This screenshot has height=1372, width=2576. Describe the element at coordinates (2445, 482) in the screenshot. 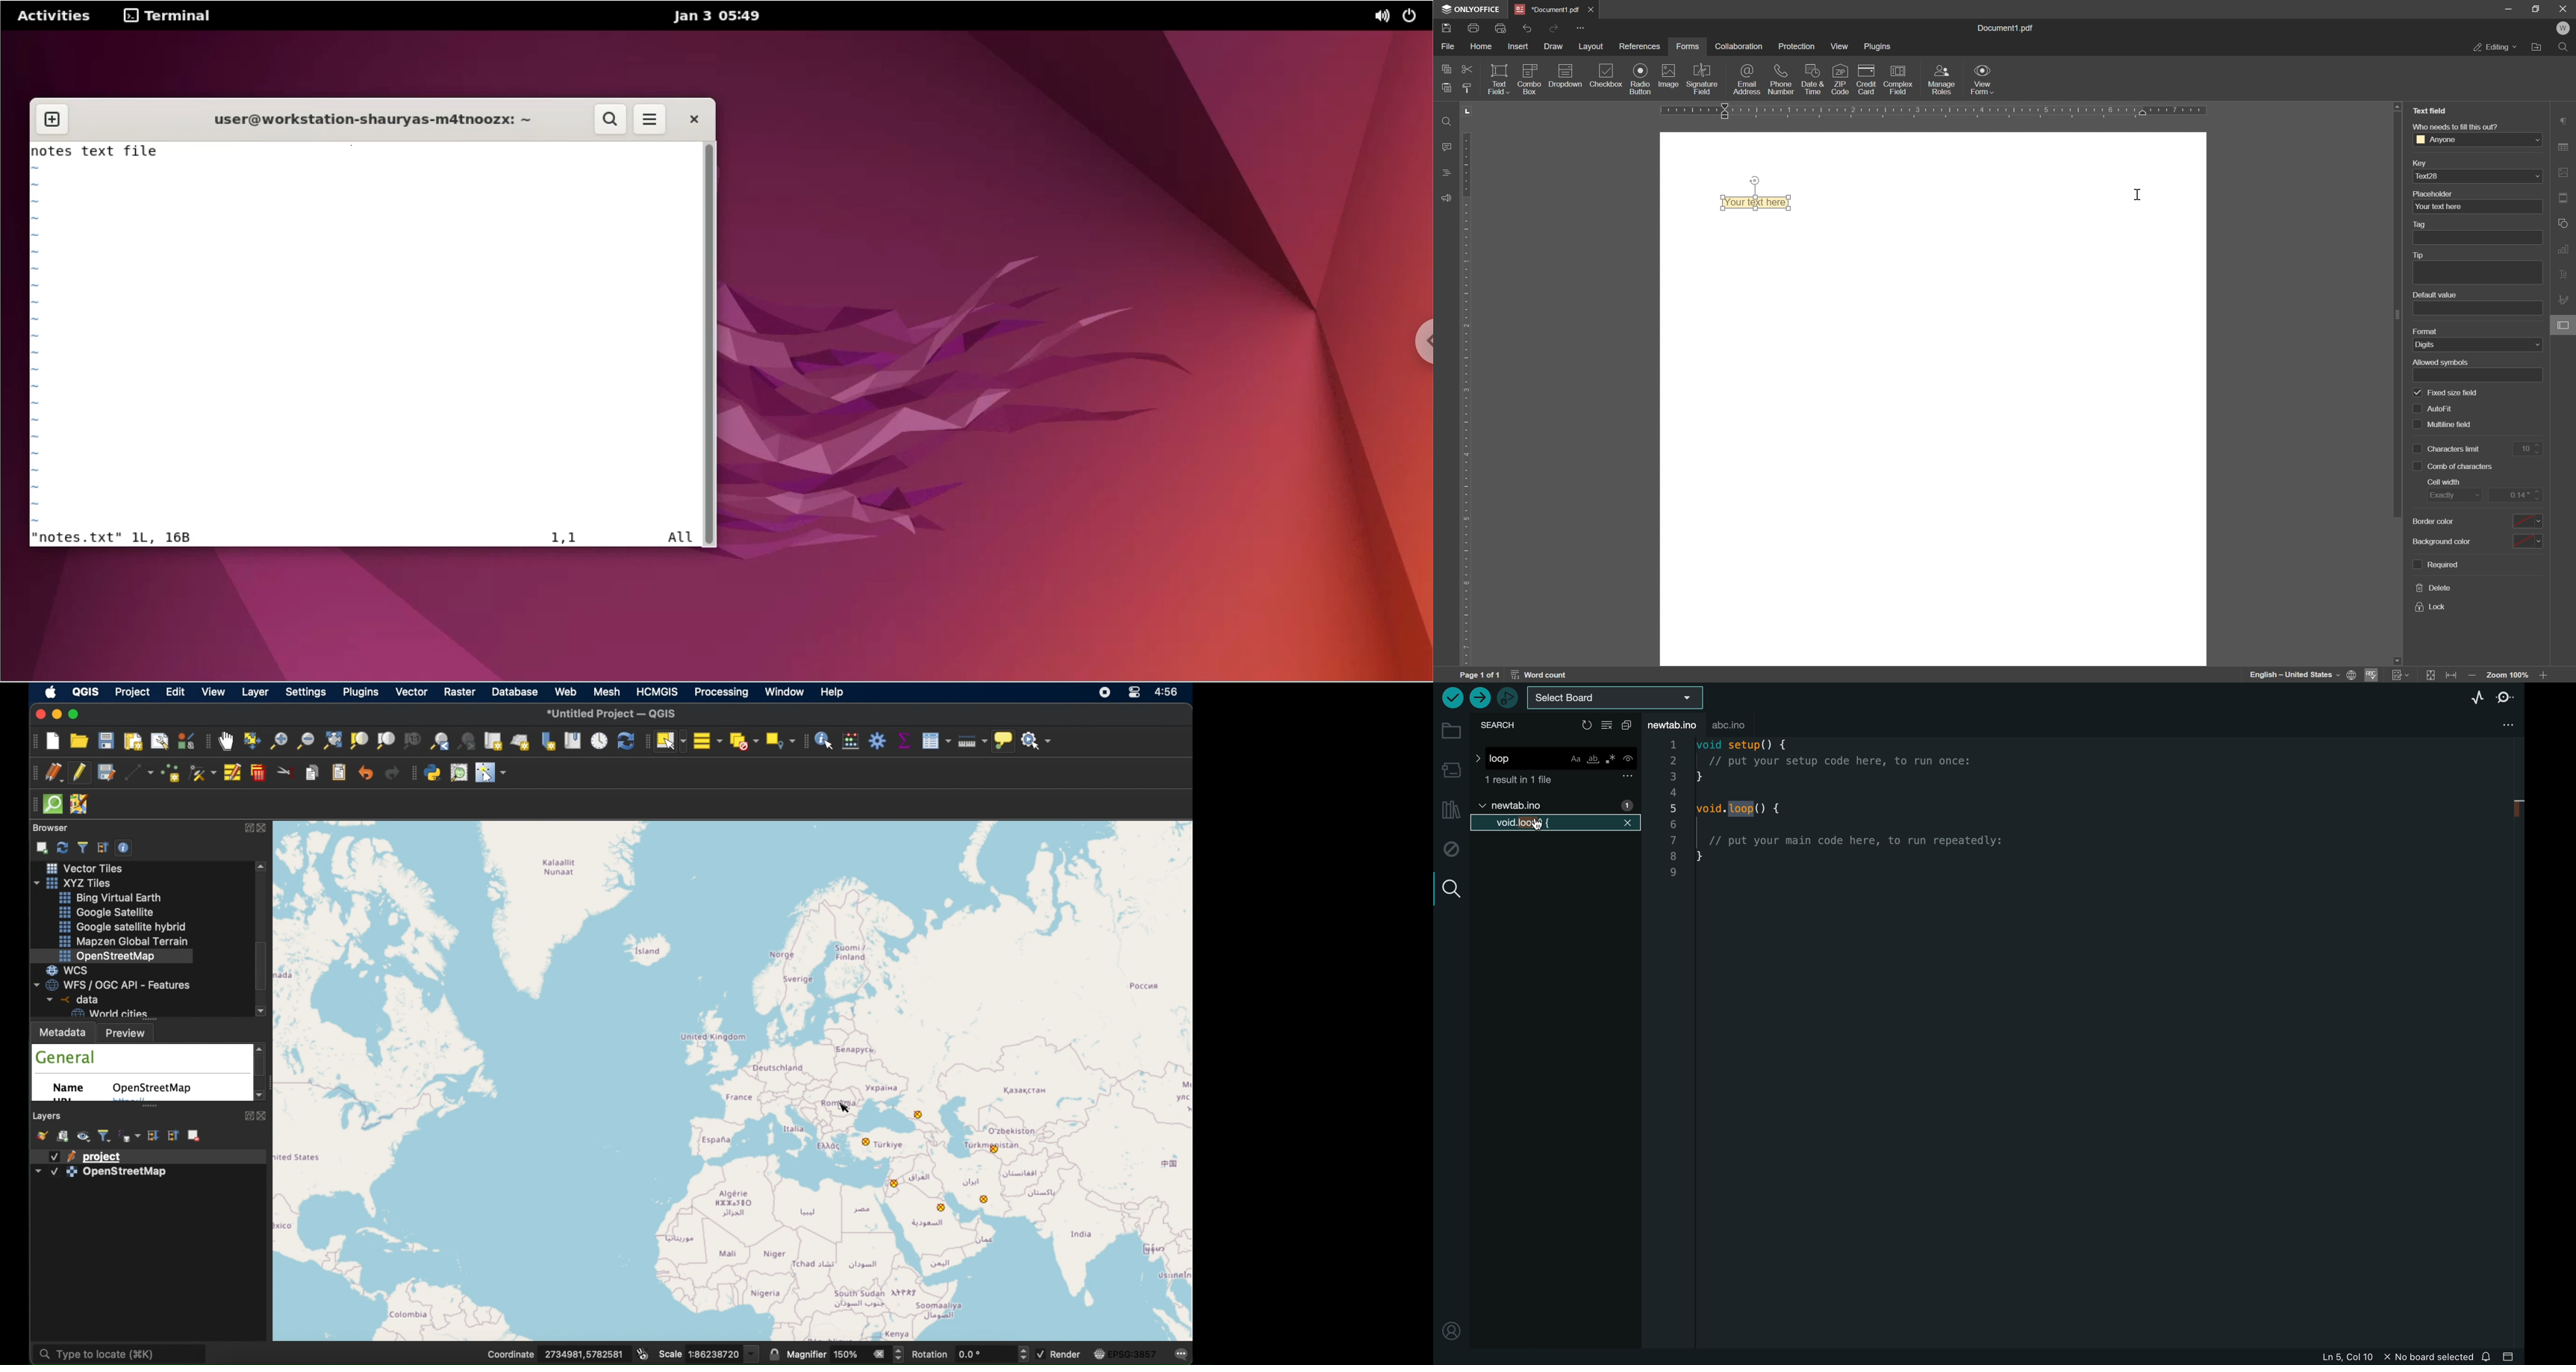

I see `cell with` at that location.